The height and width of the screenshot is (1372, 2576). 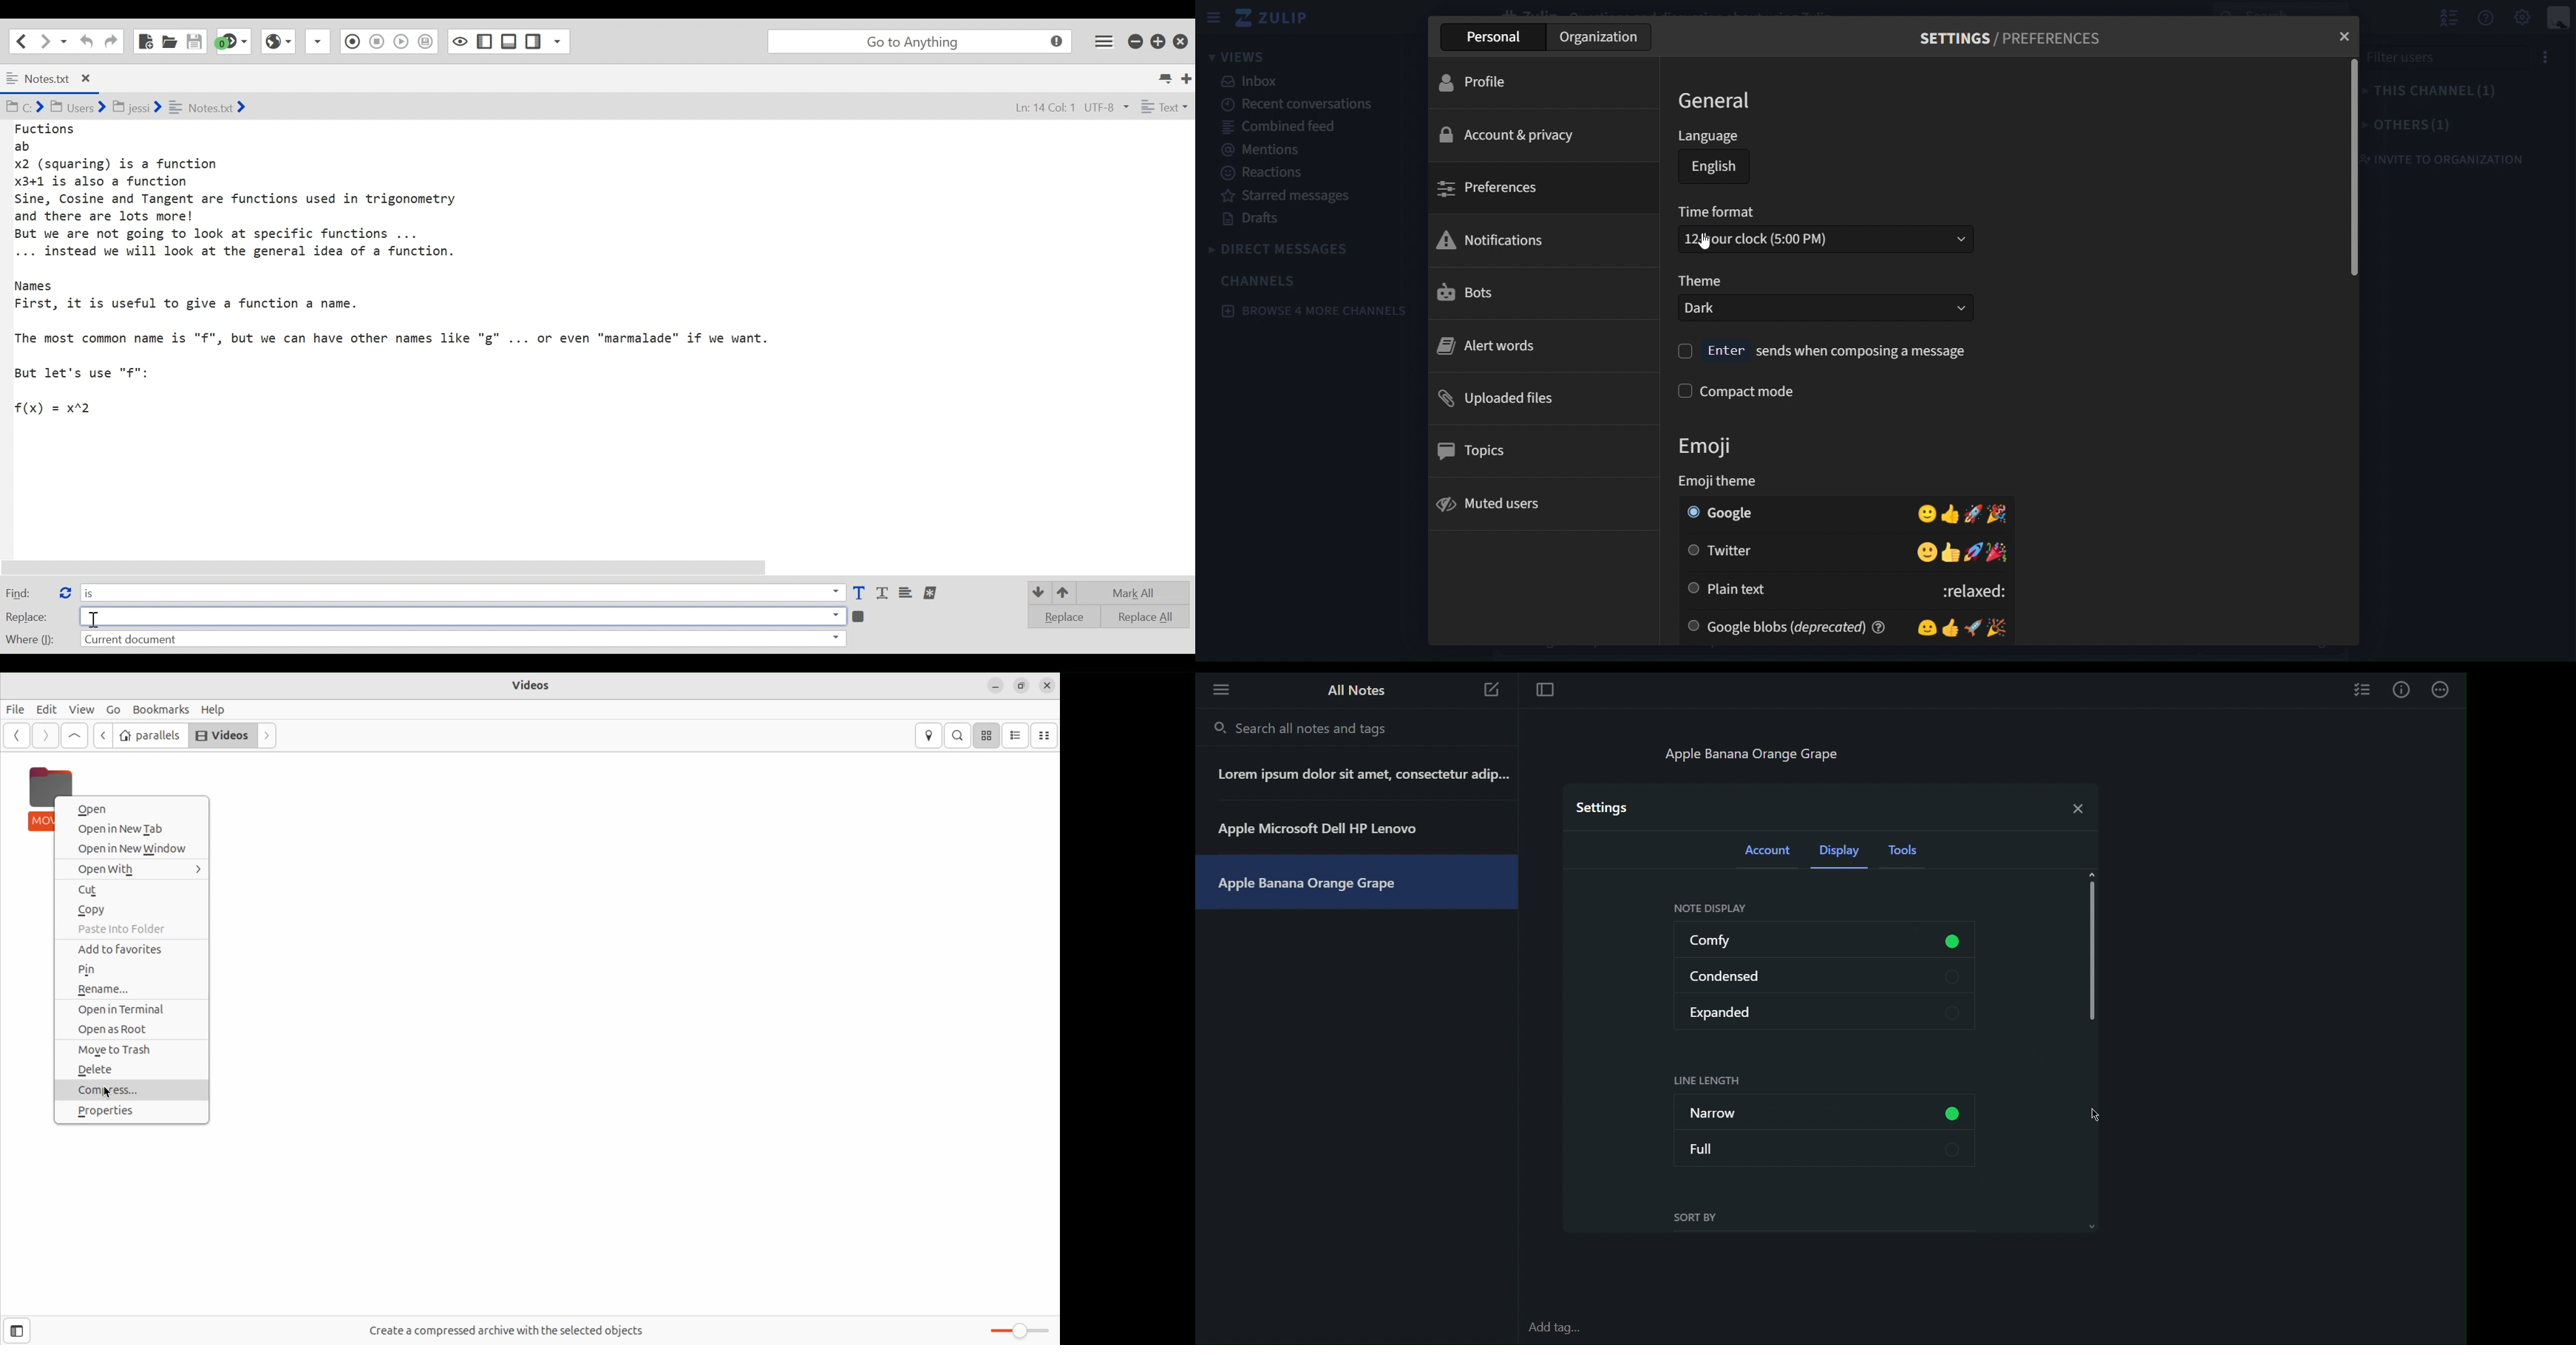 What do you see at coordinates (1489, 38) in the screenshot?
I see `Personal` at bounding box center [1489, 38].